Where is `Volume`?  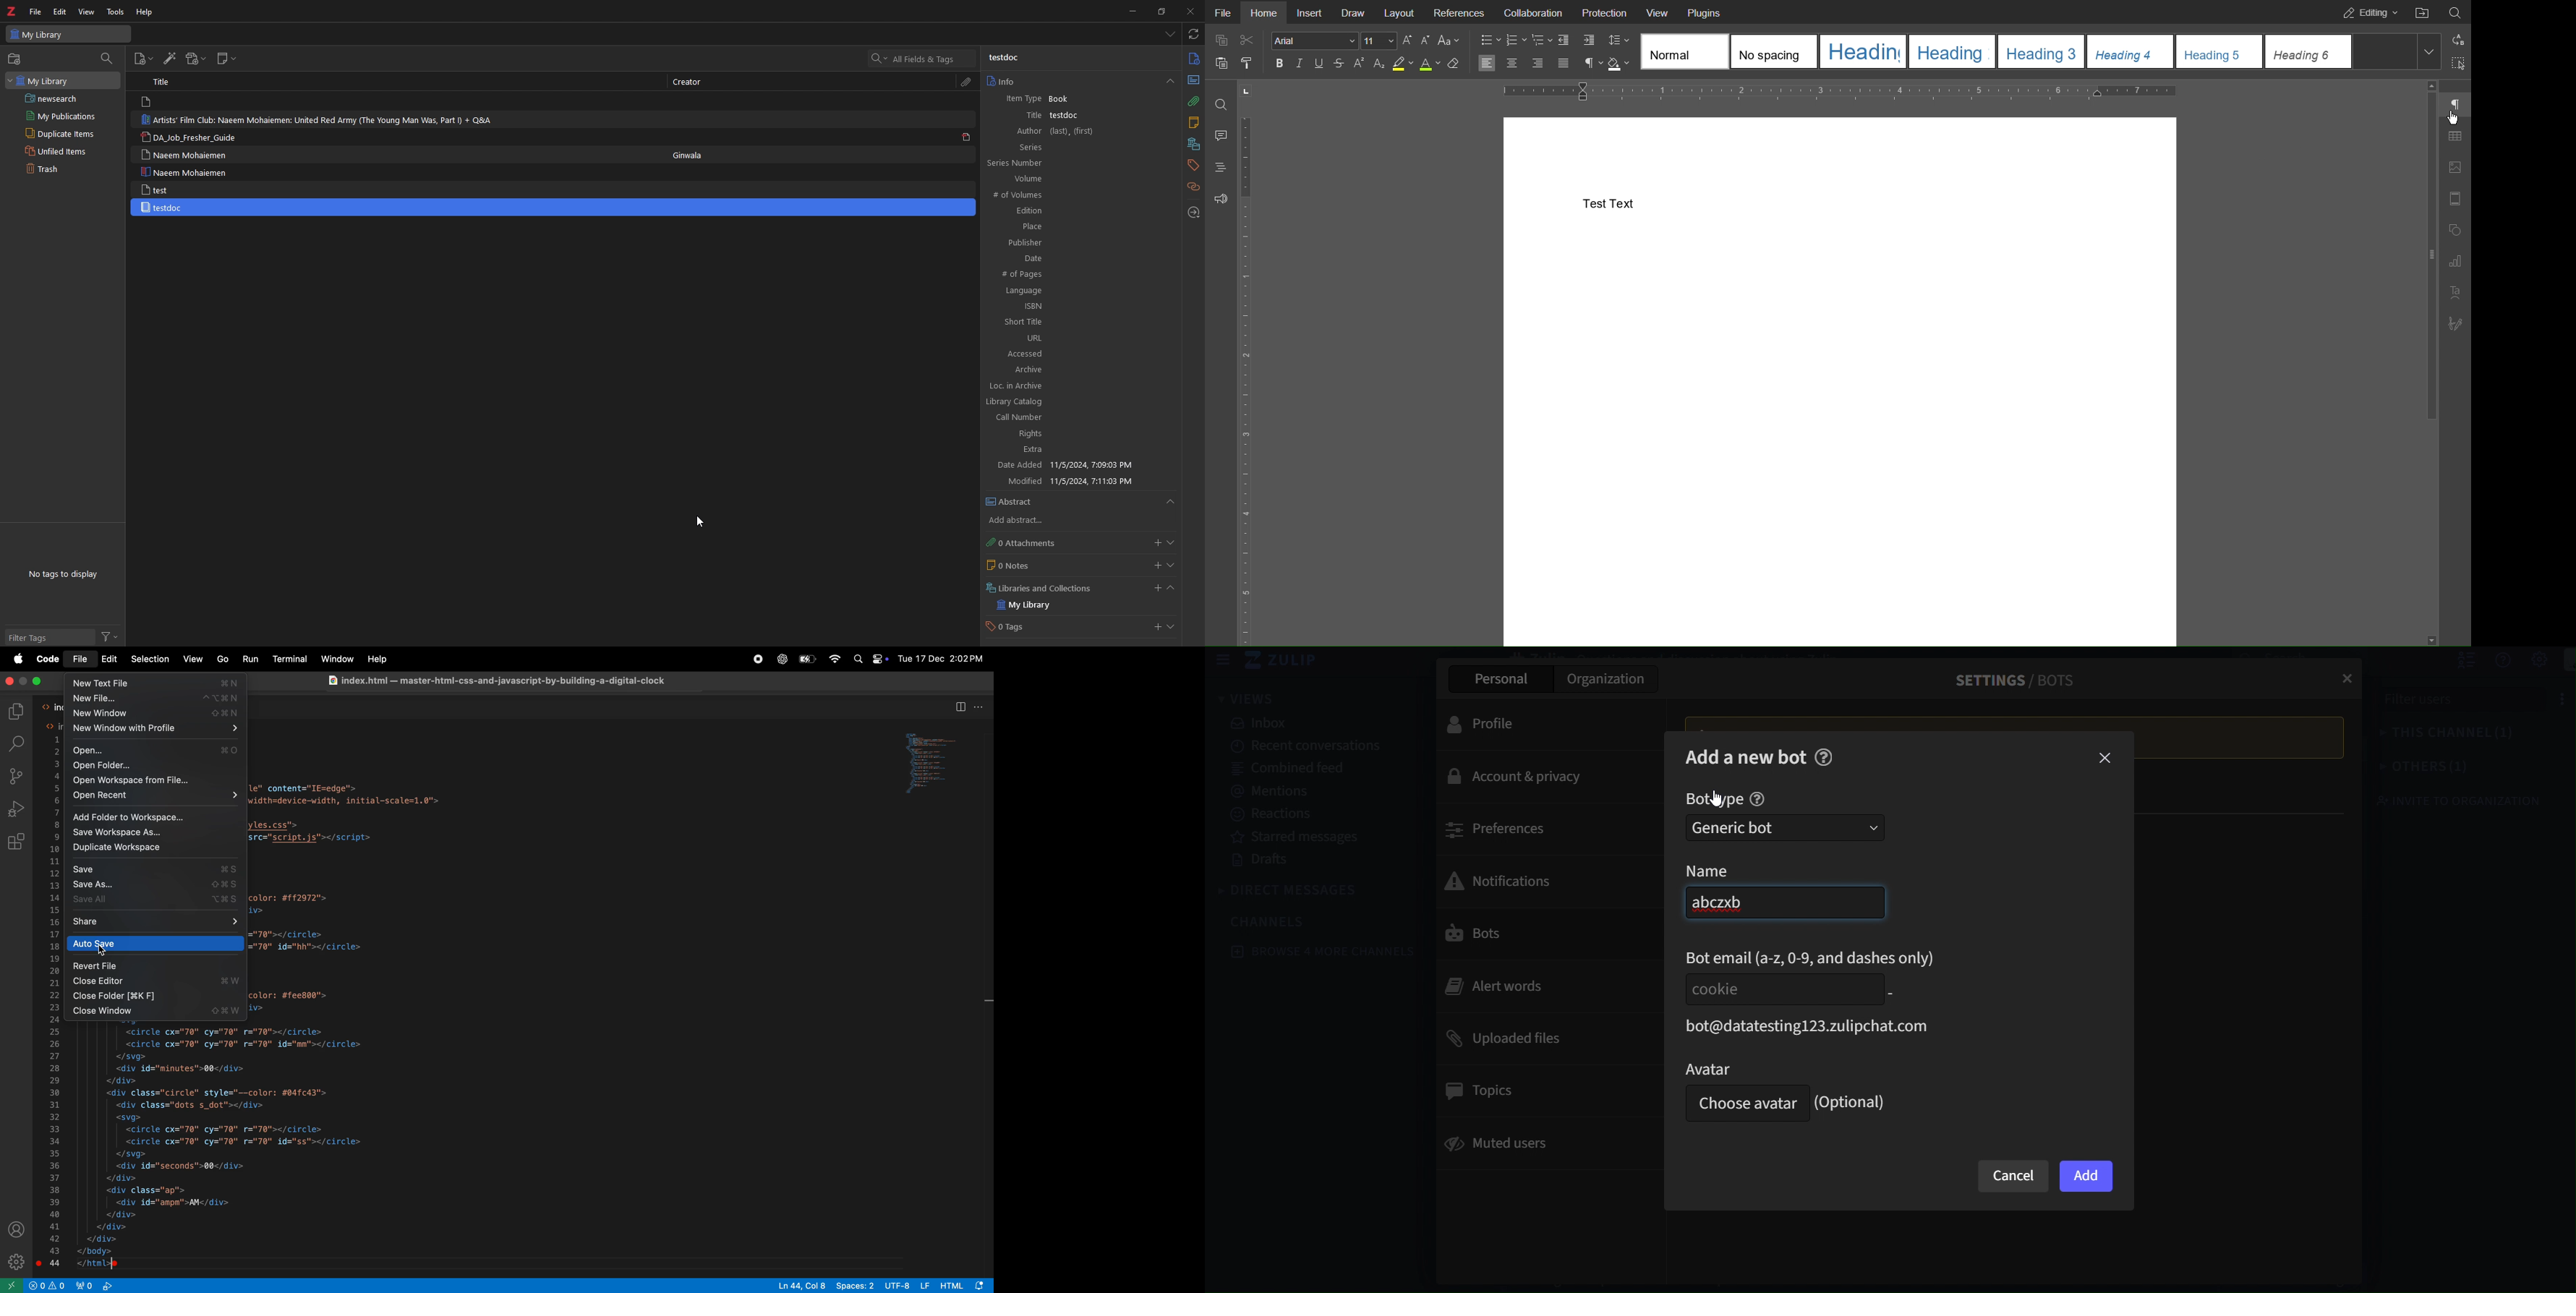
Volume is located at coordinates (1076, 179).